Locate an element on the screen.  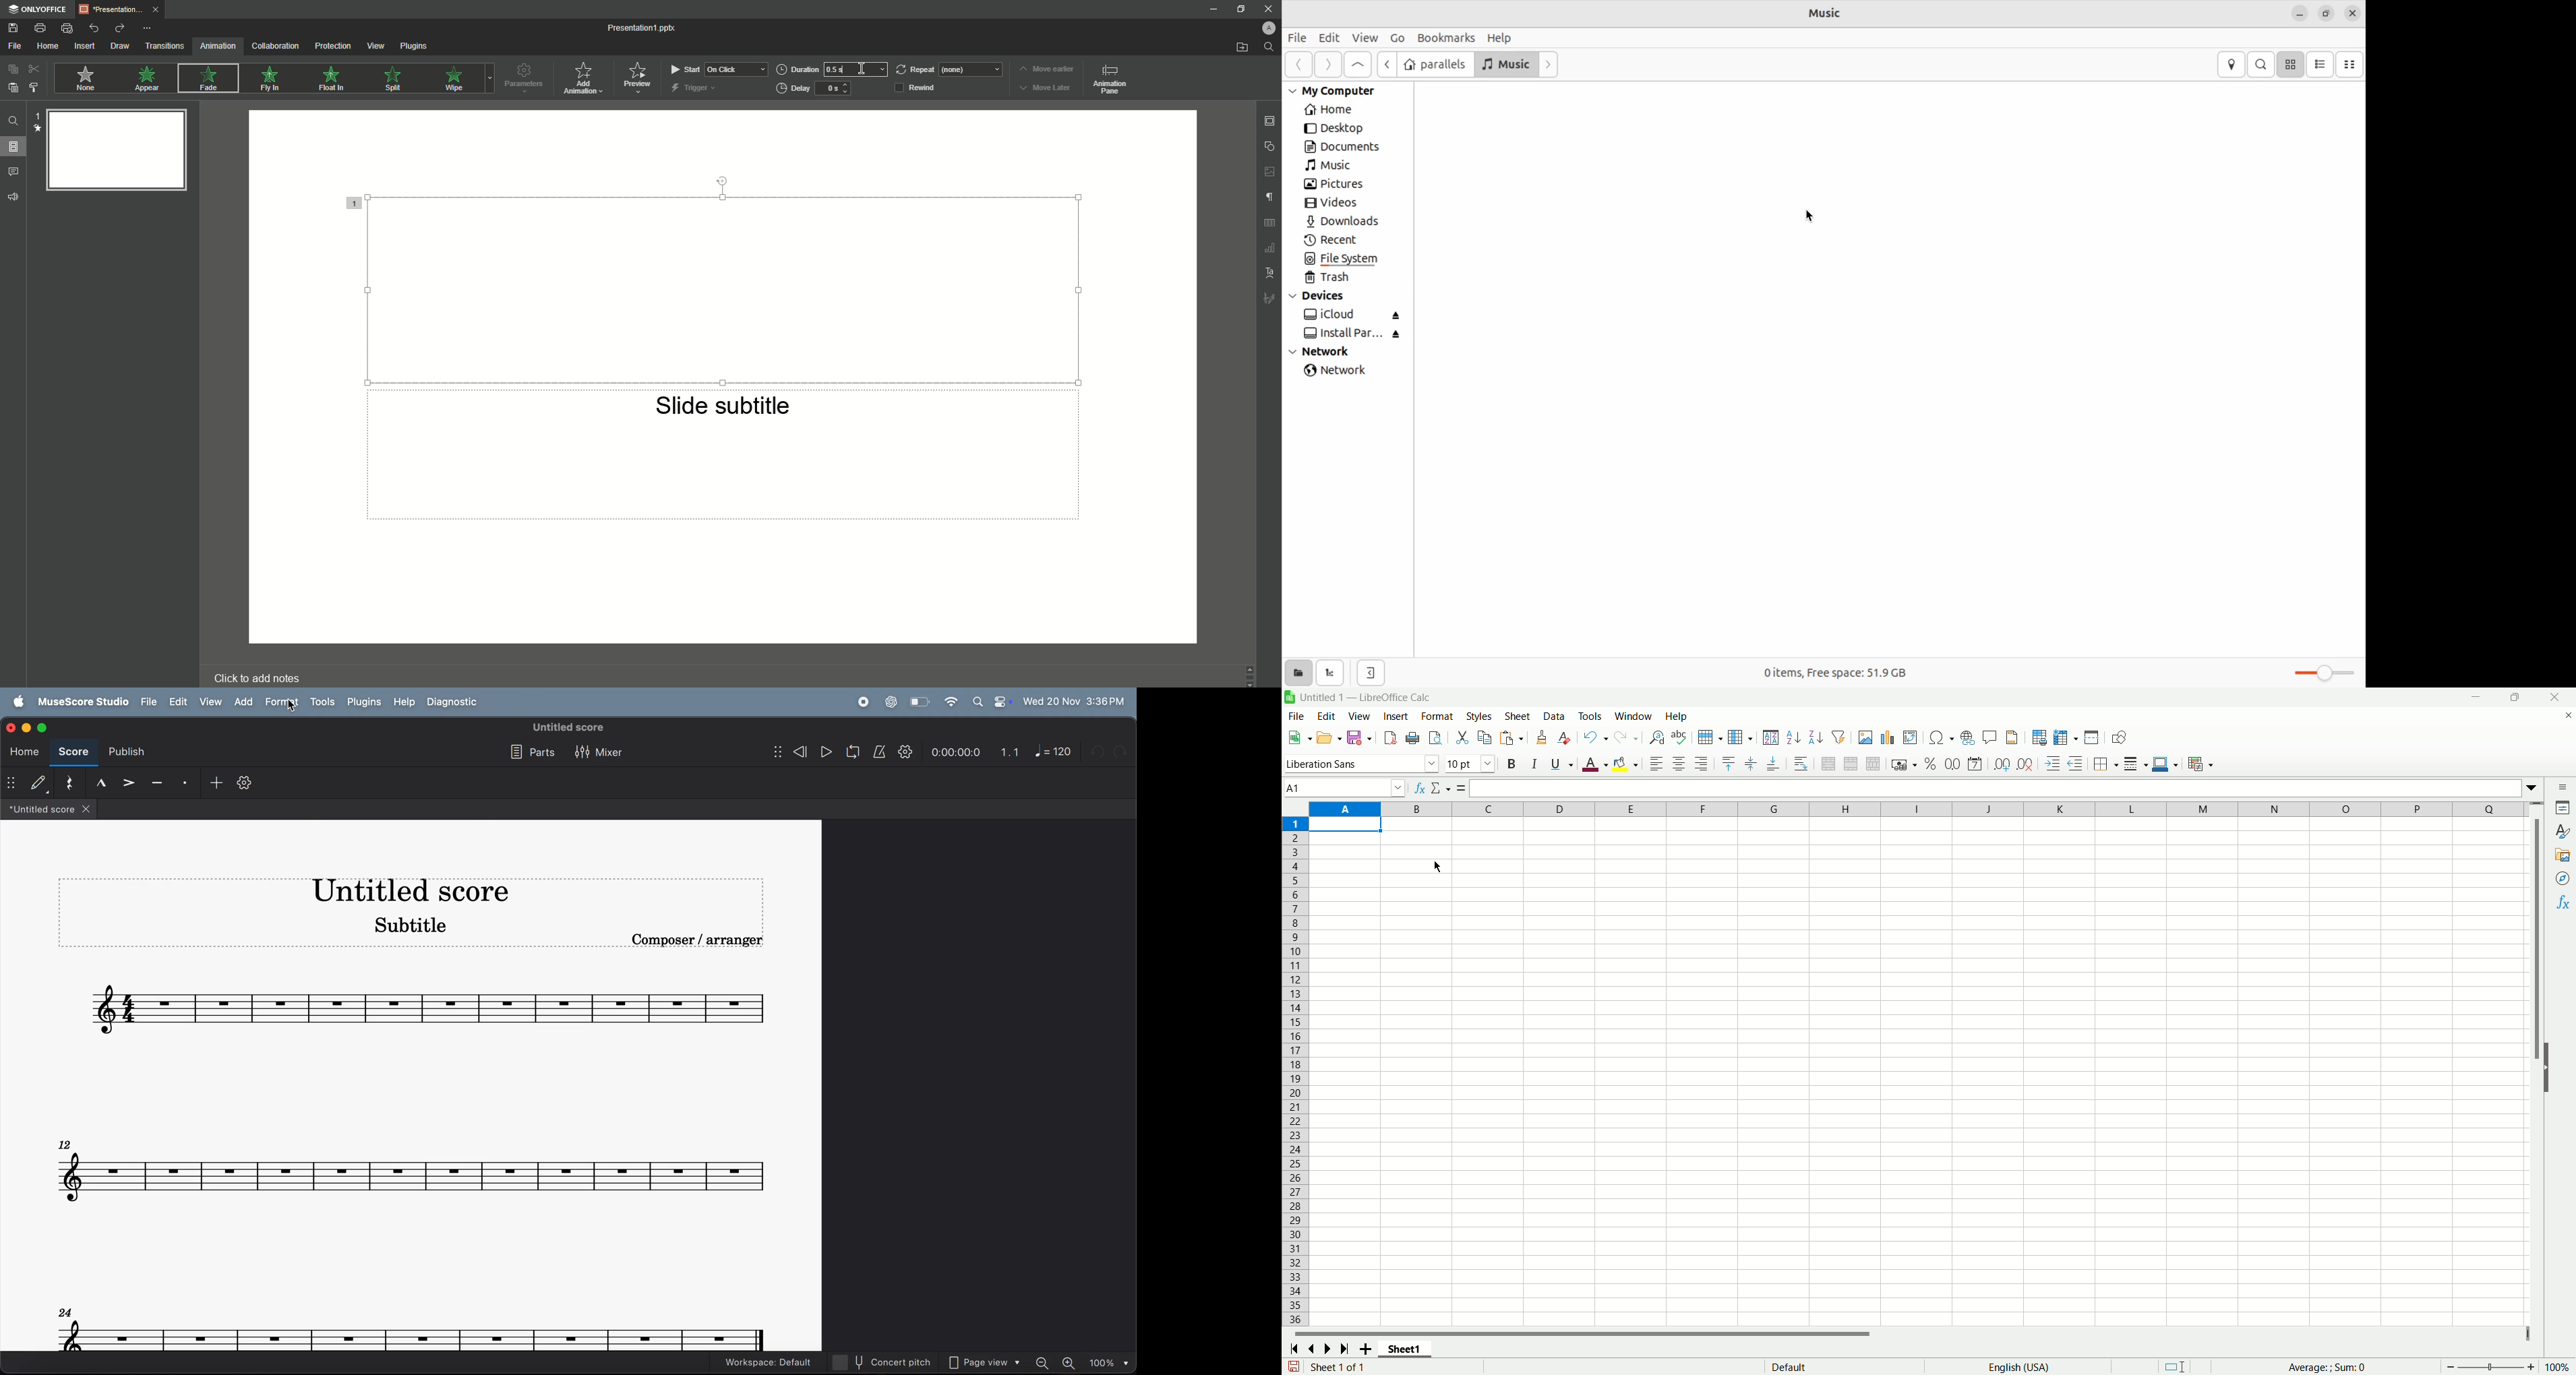
Redo is located at coordinates (120, 29).